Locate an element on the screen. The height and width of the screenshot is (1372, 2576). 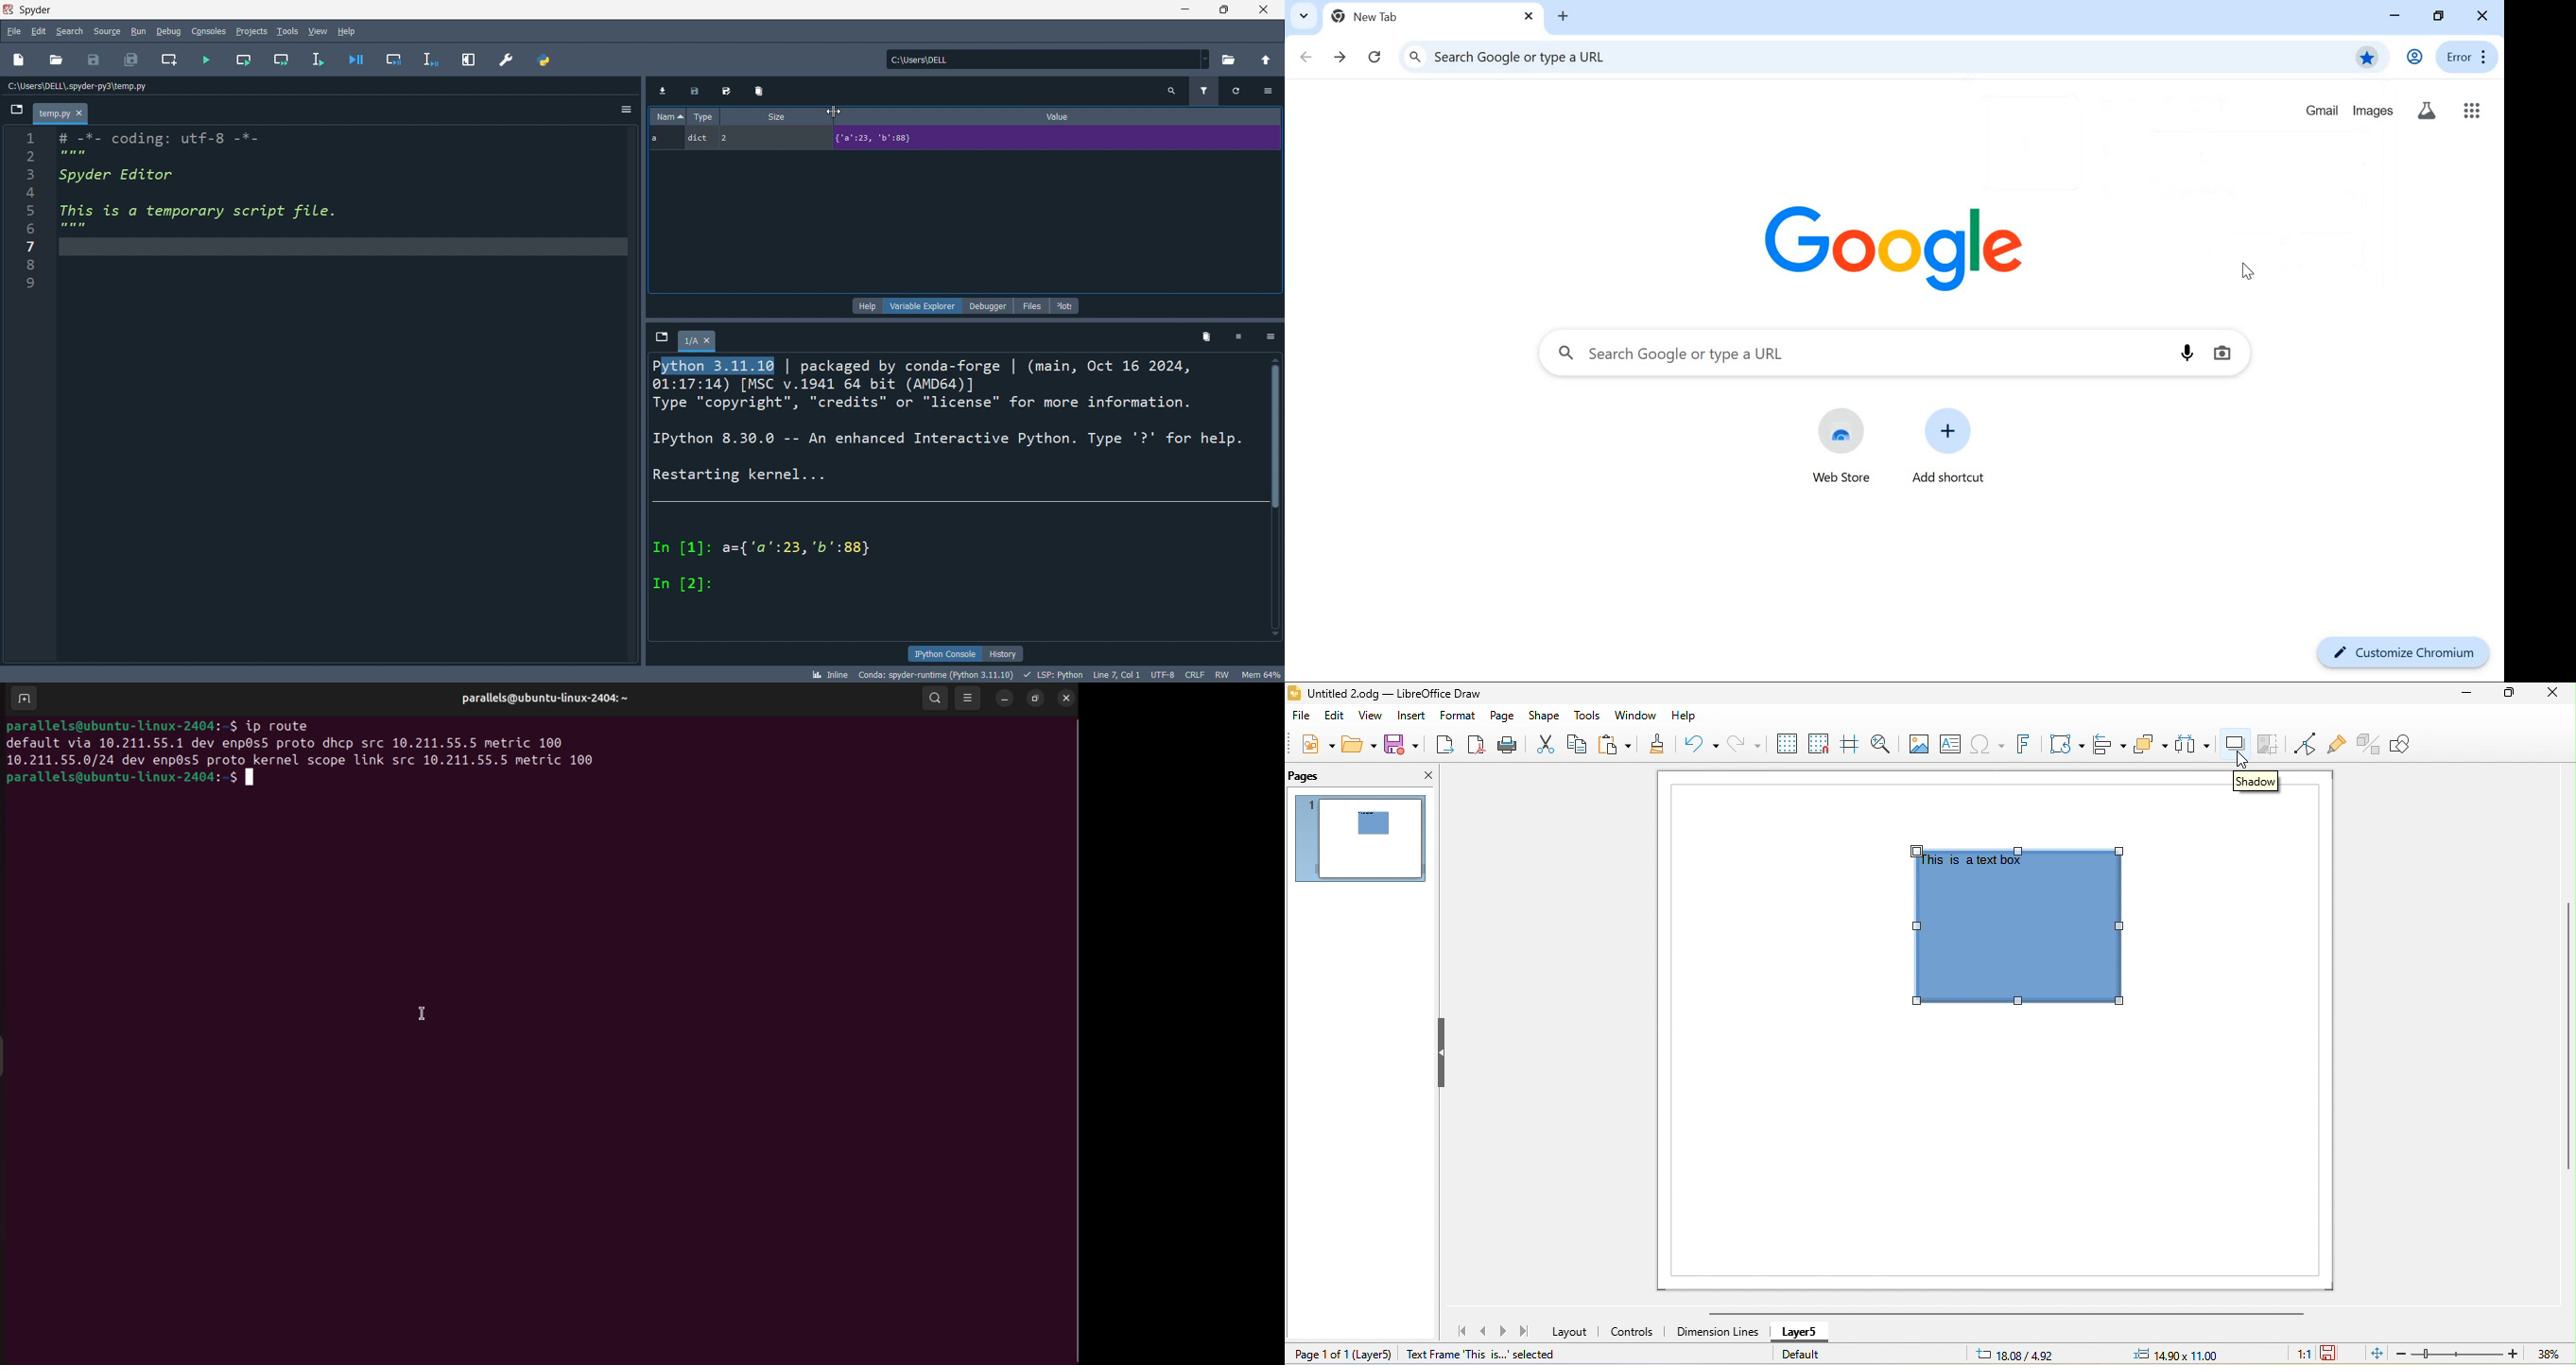
layout is located at coordinates (1572, 1331).